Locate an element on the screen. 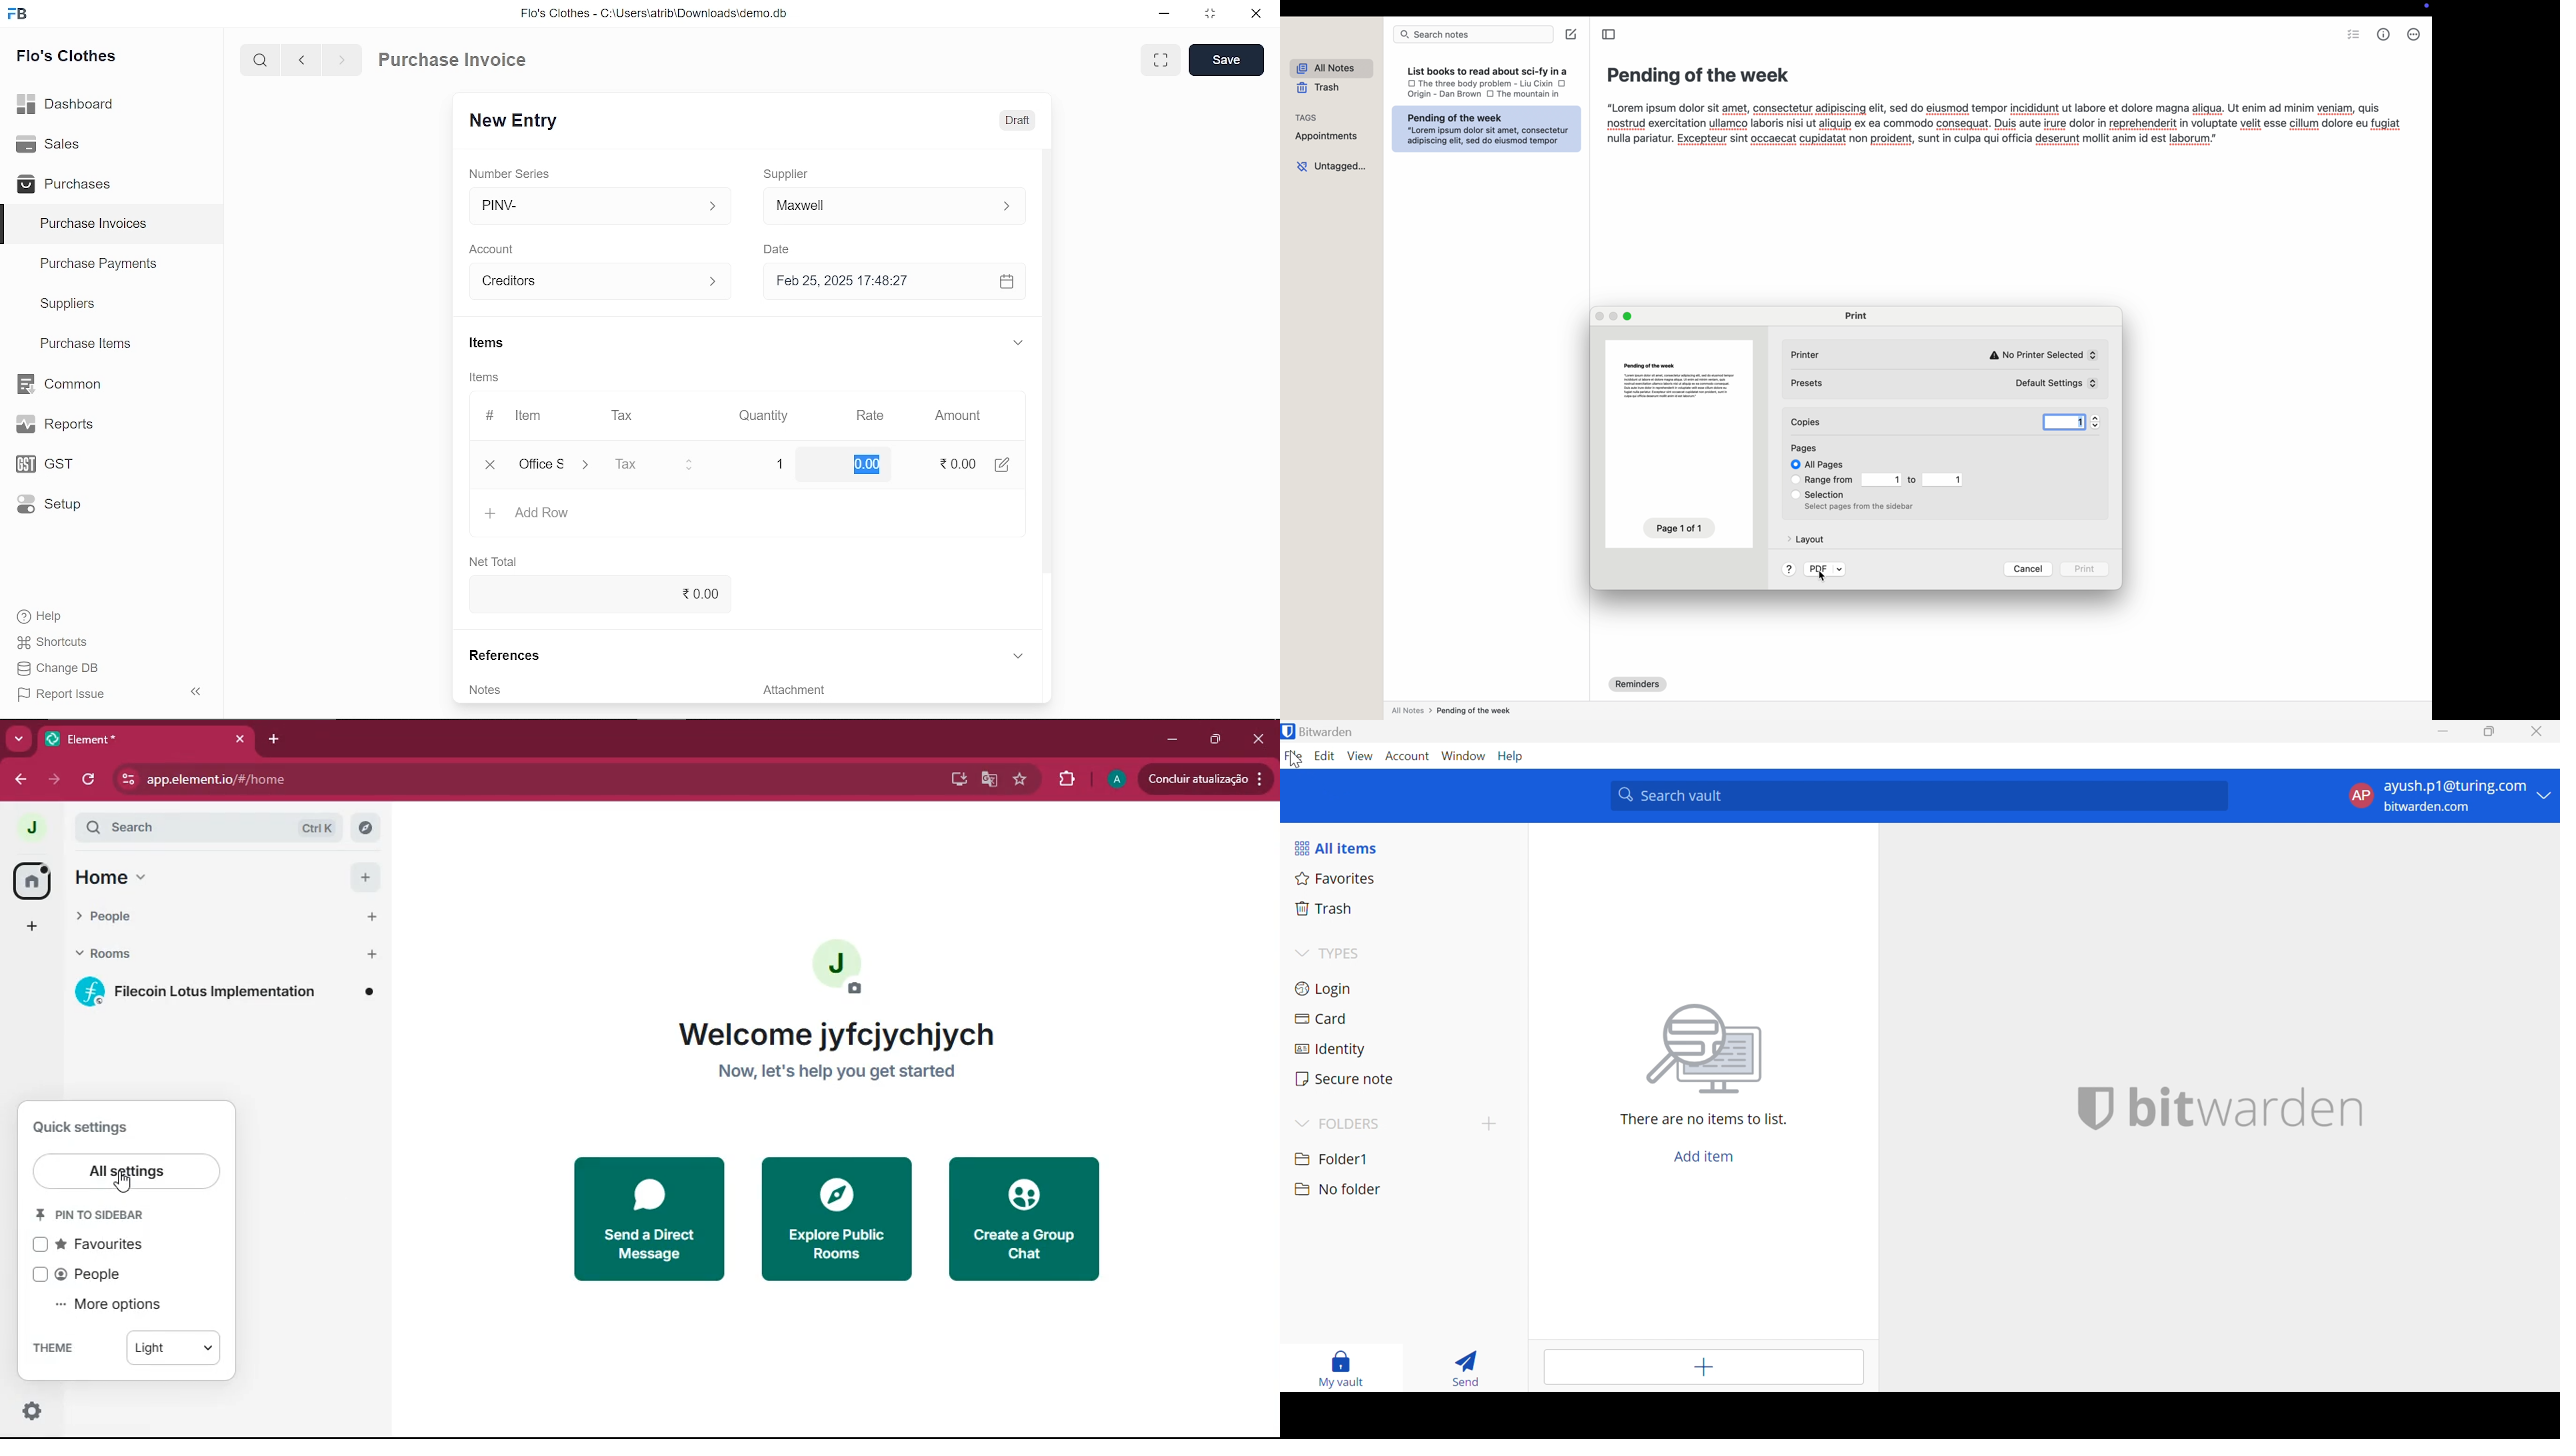 The image size is (2576, 1456). the three body problem-liu cixin is located at coordinates (1486, 83).